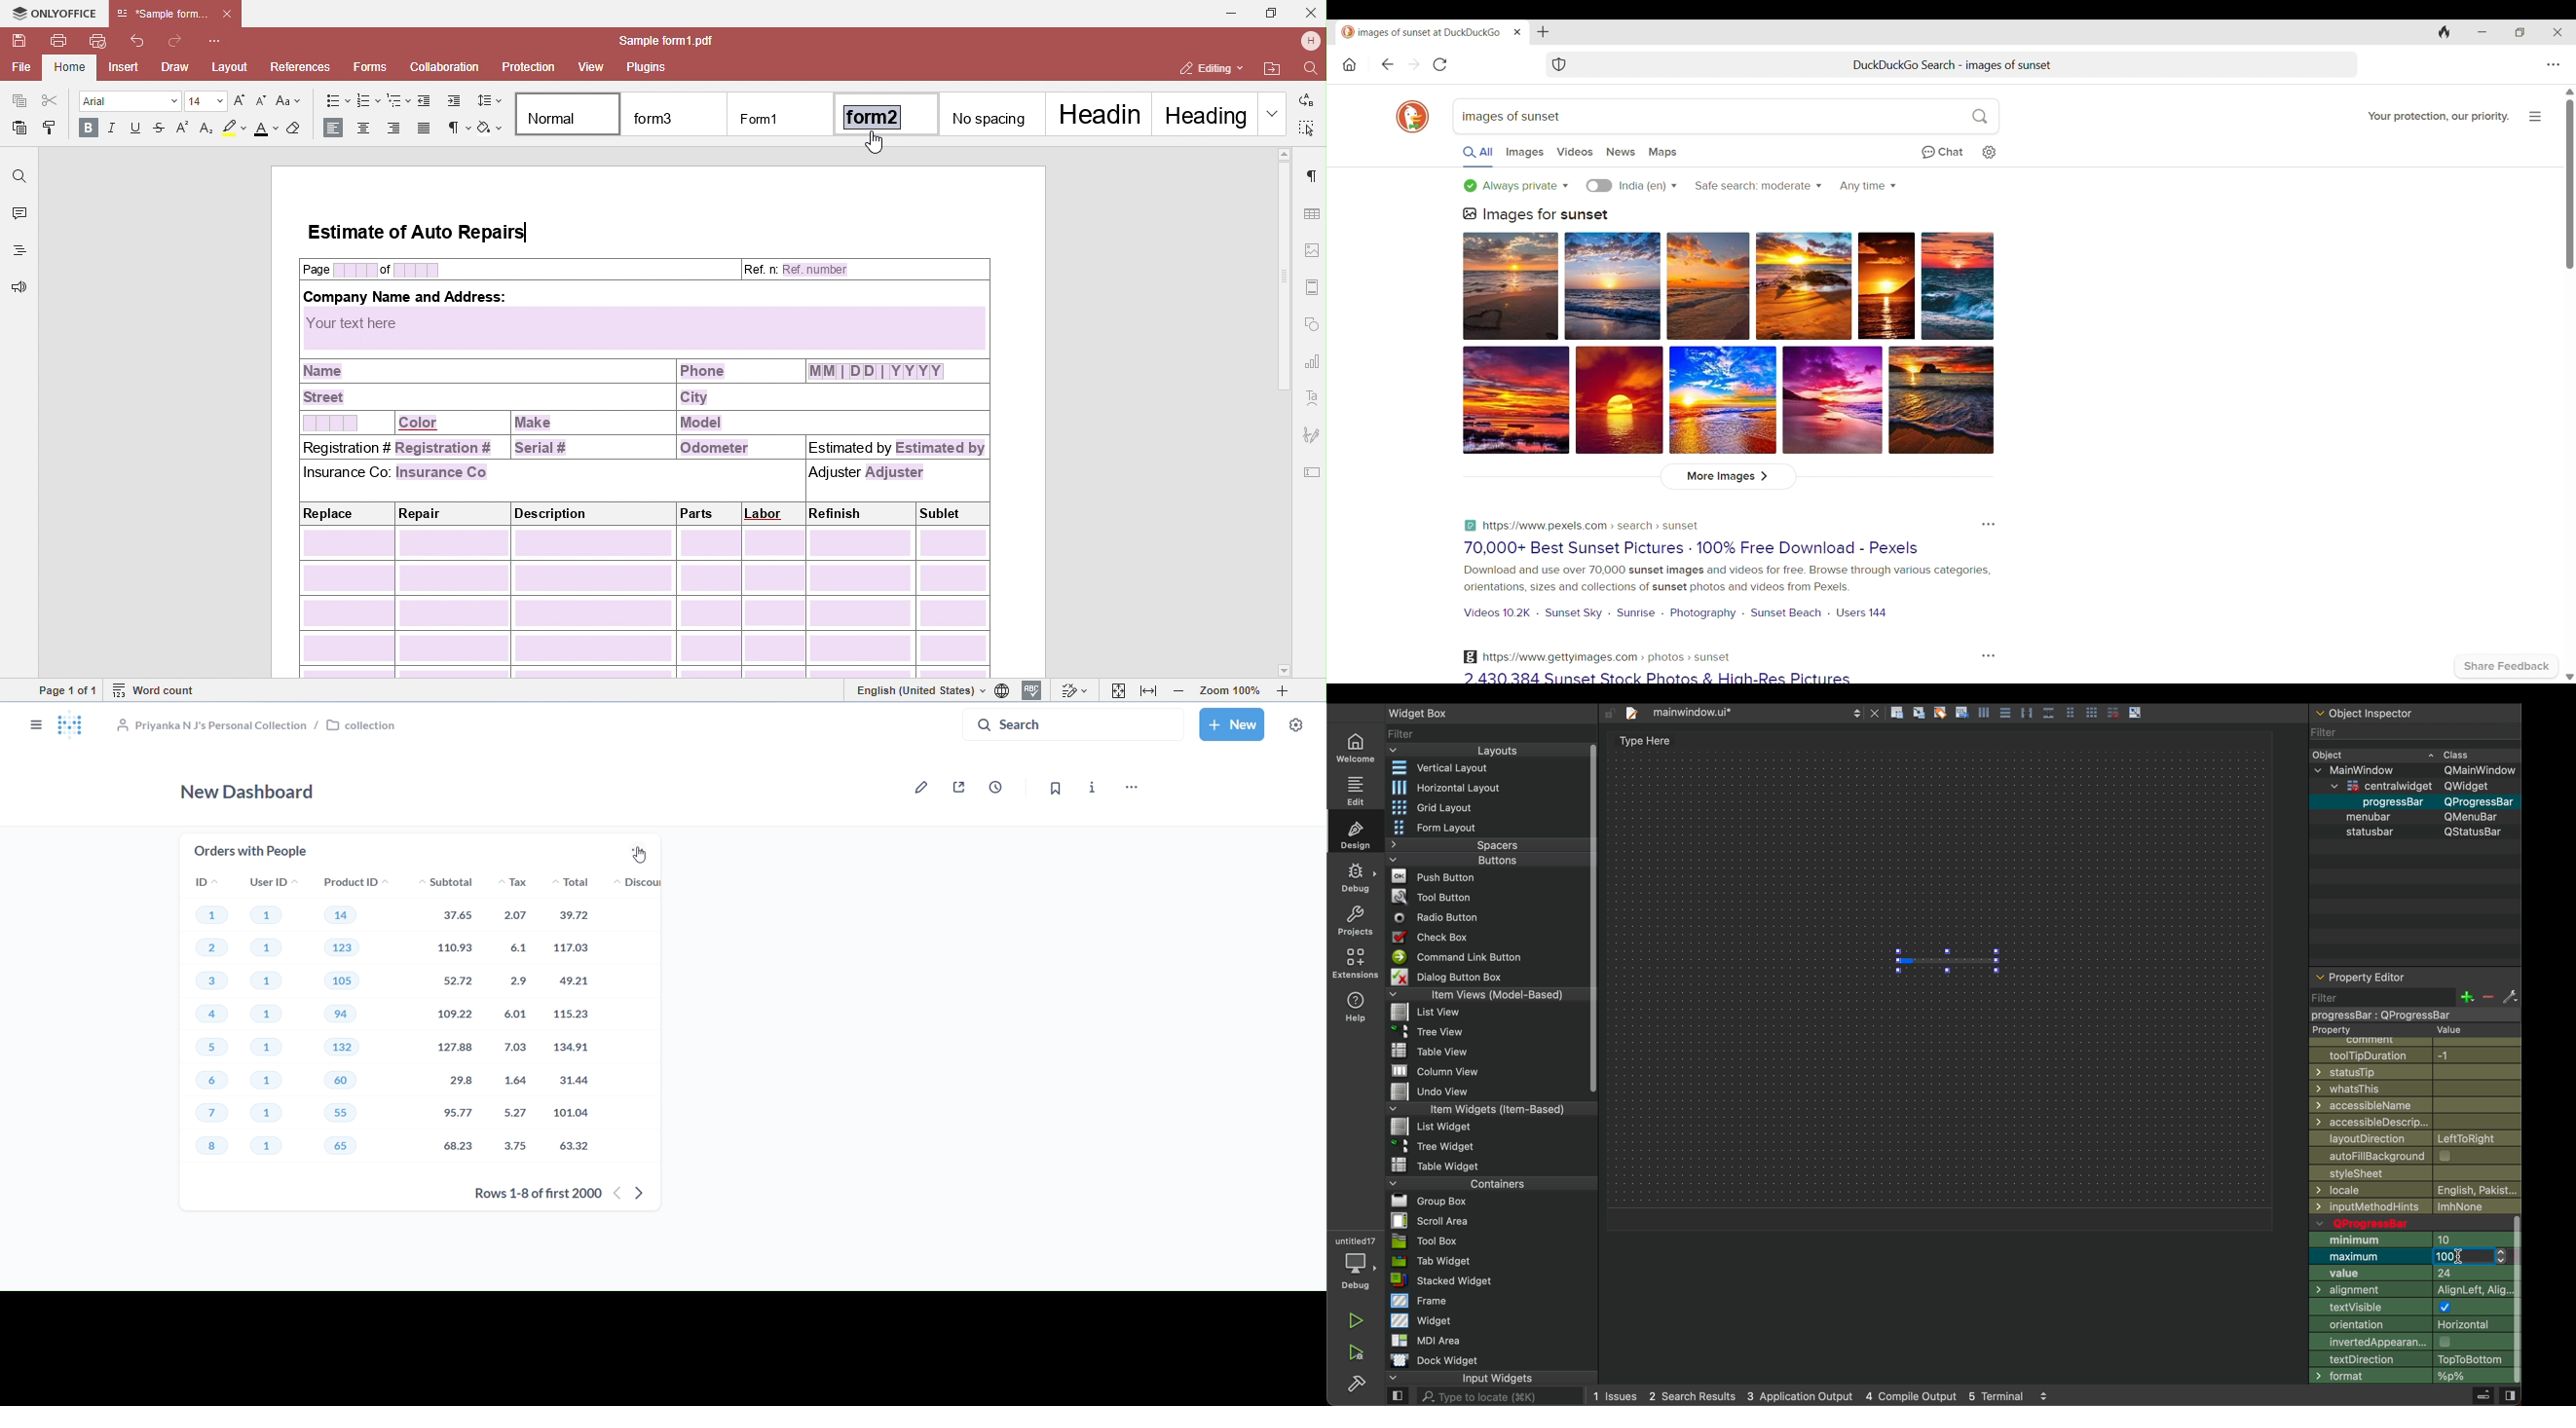  Describe the element at coordinates (1486, 732) in the screenshot. I see `widget list` at that location.